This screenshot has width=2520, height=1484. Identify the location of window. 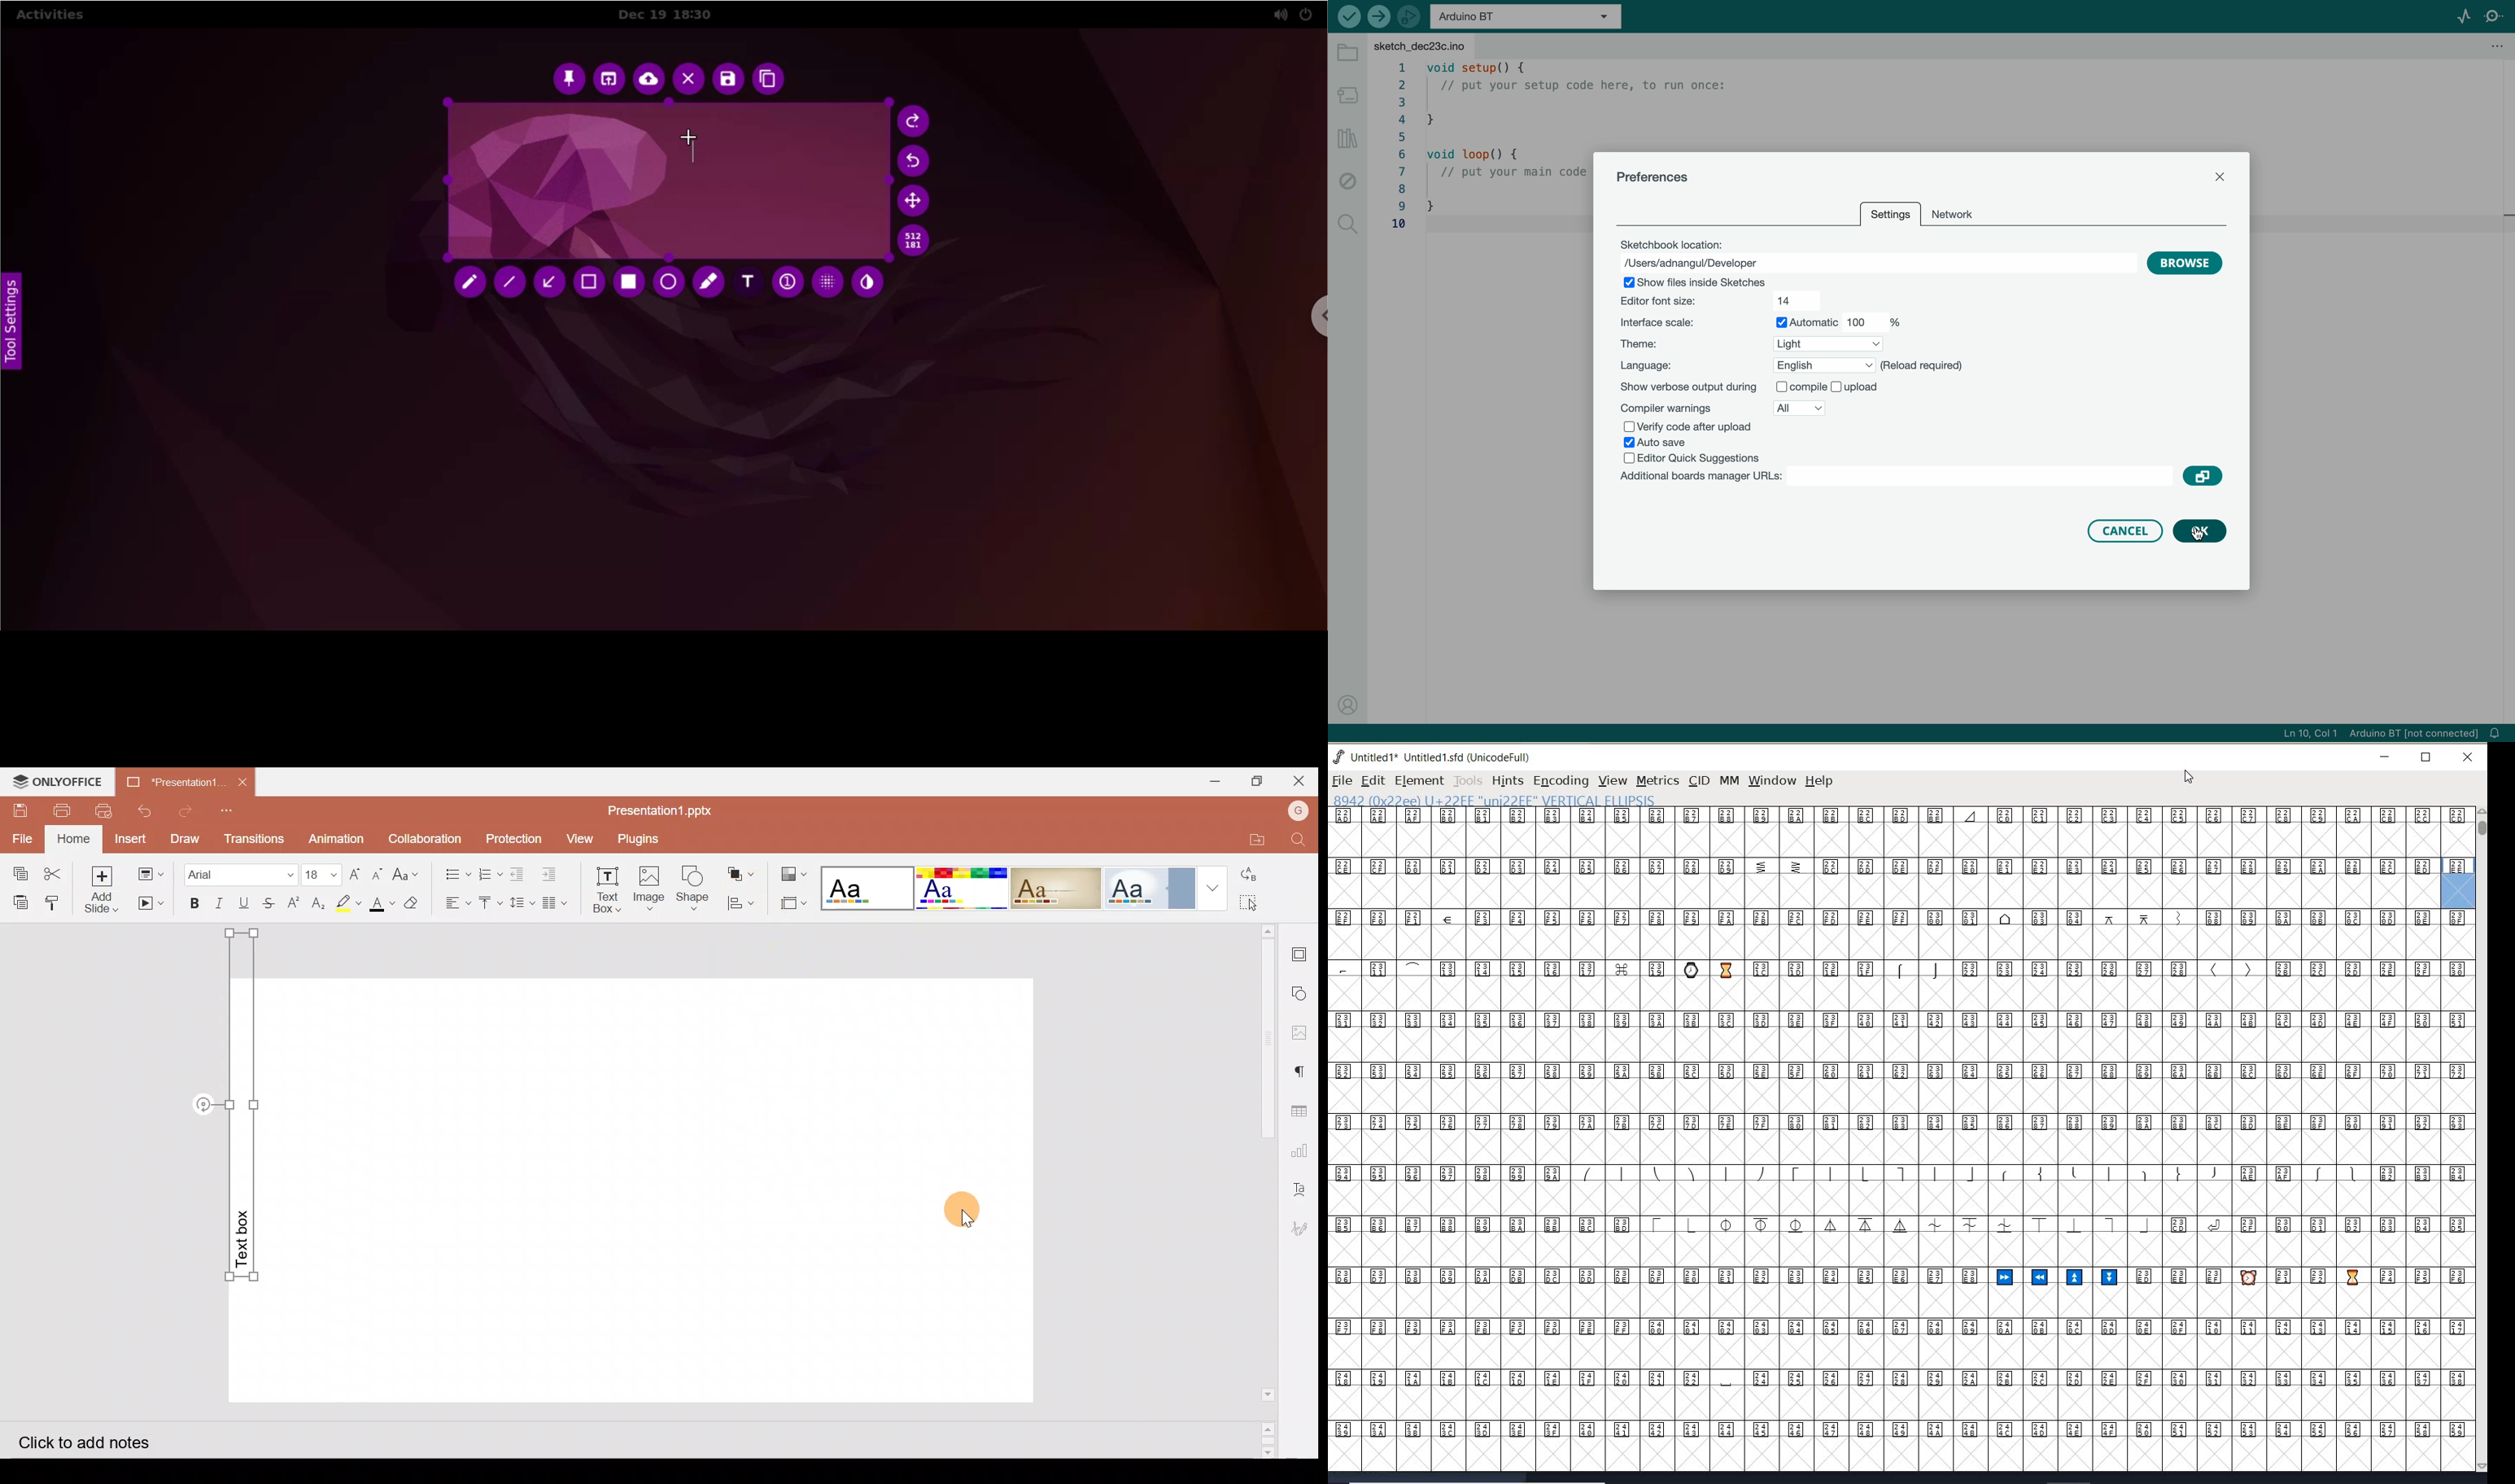
(1771, 780).